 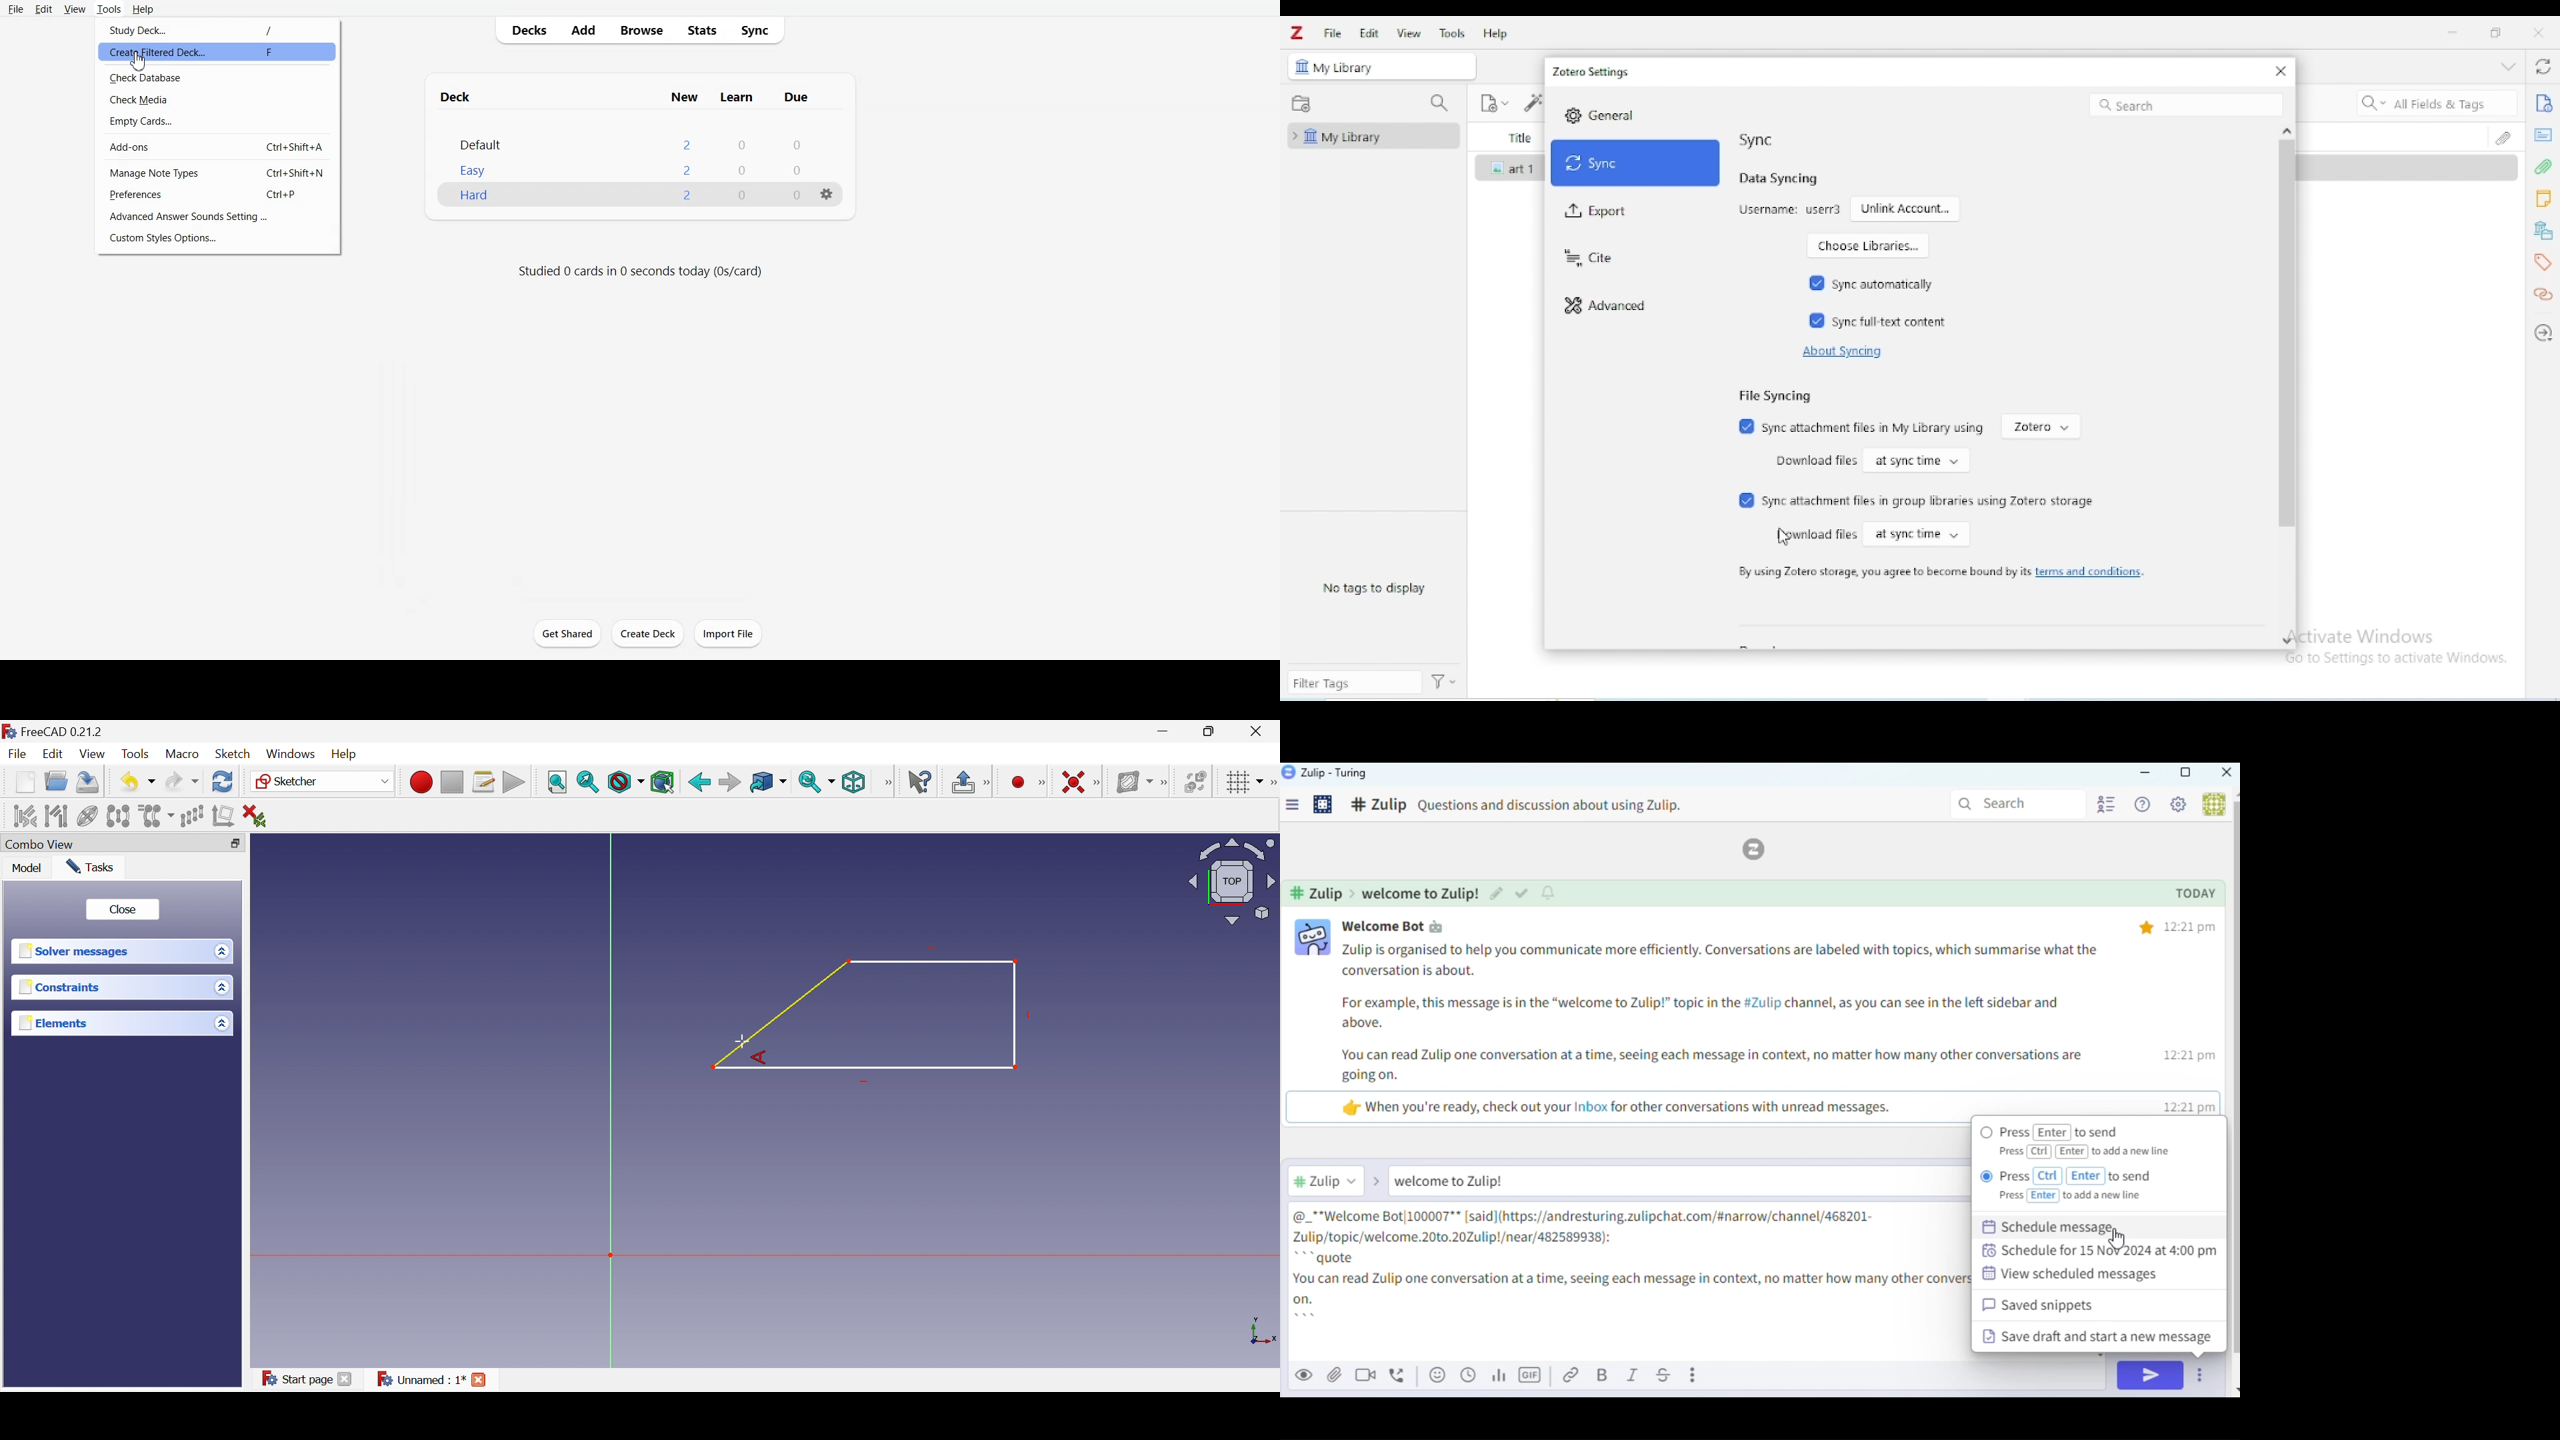 I want to click on search all fields & tags, so click(x=2435, y=103).